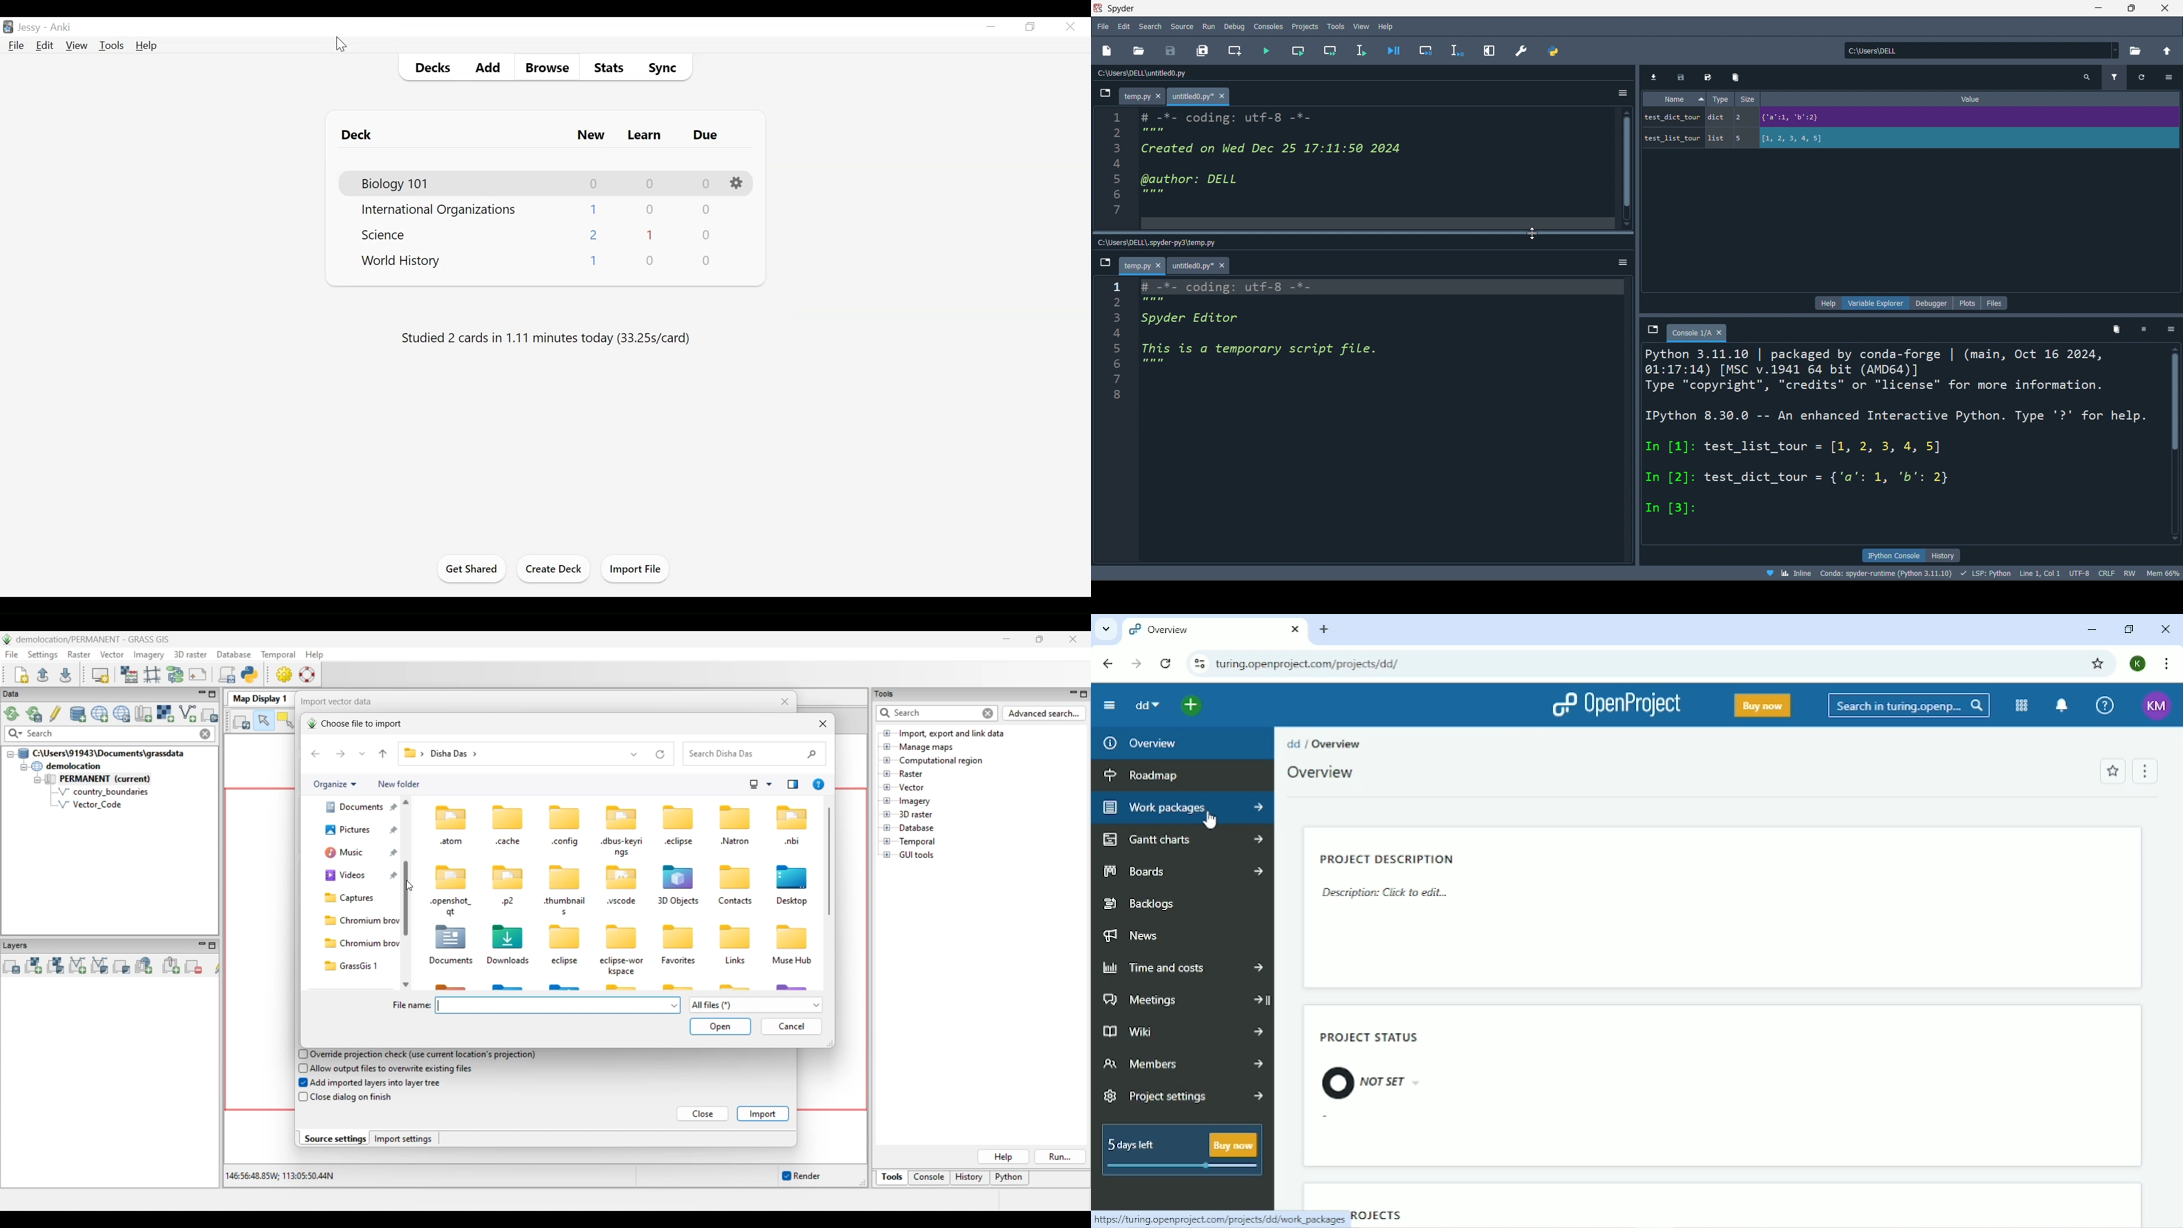 The image size is (2184, 1232). What do you see at coordinates (1897, 433) in the screenshot?
I see `Python 5.11.10 | packaged by conda-torge | (main, Oct lb 2024,
01:17:14) [MSC v.1941 64 bit (AMD64)]

Type "copyright", "credits" or "license" for more information.
IPython 8.30.0 -- An enhanced Interactive Python. Type '?' for help.
In [1]: test_list_tour = [1, 2, 3, 4, 5]

In [2]: test_dict_tour = {‘a': 1, 'b': 2}

In [3]:` at bounding box center [1897, 433].